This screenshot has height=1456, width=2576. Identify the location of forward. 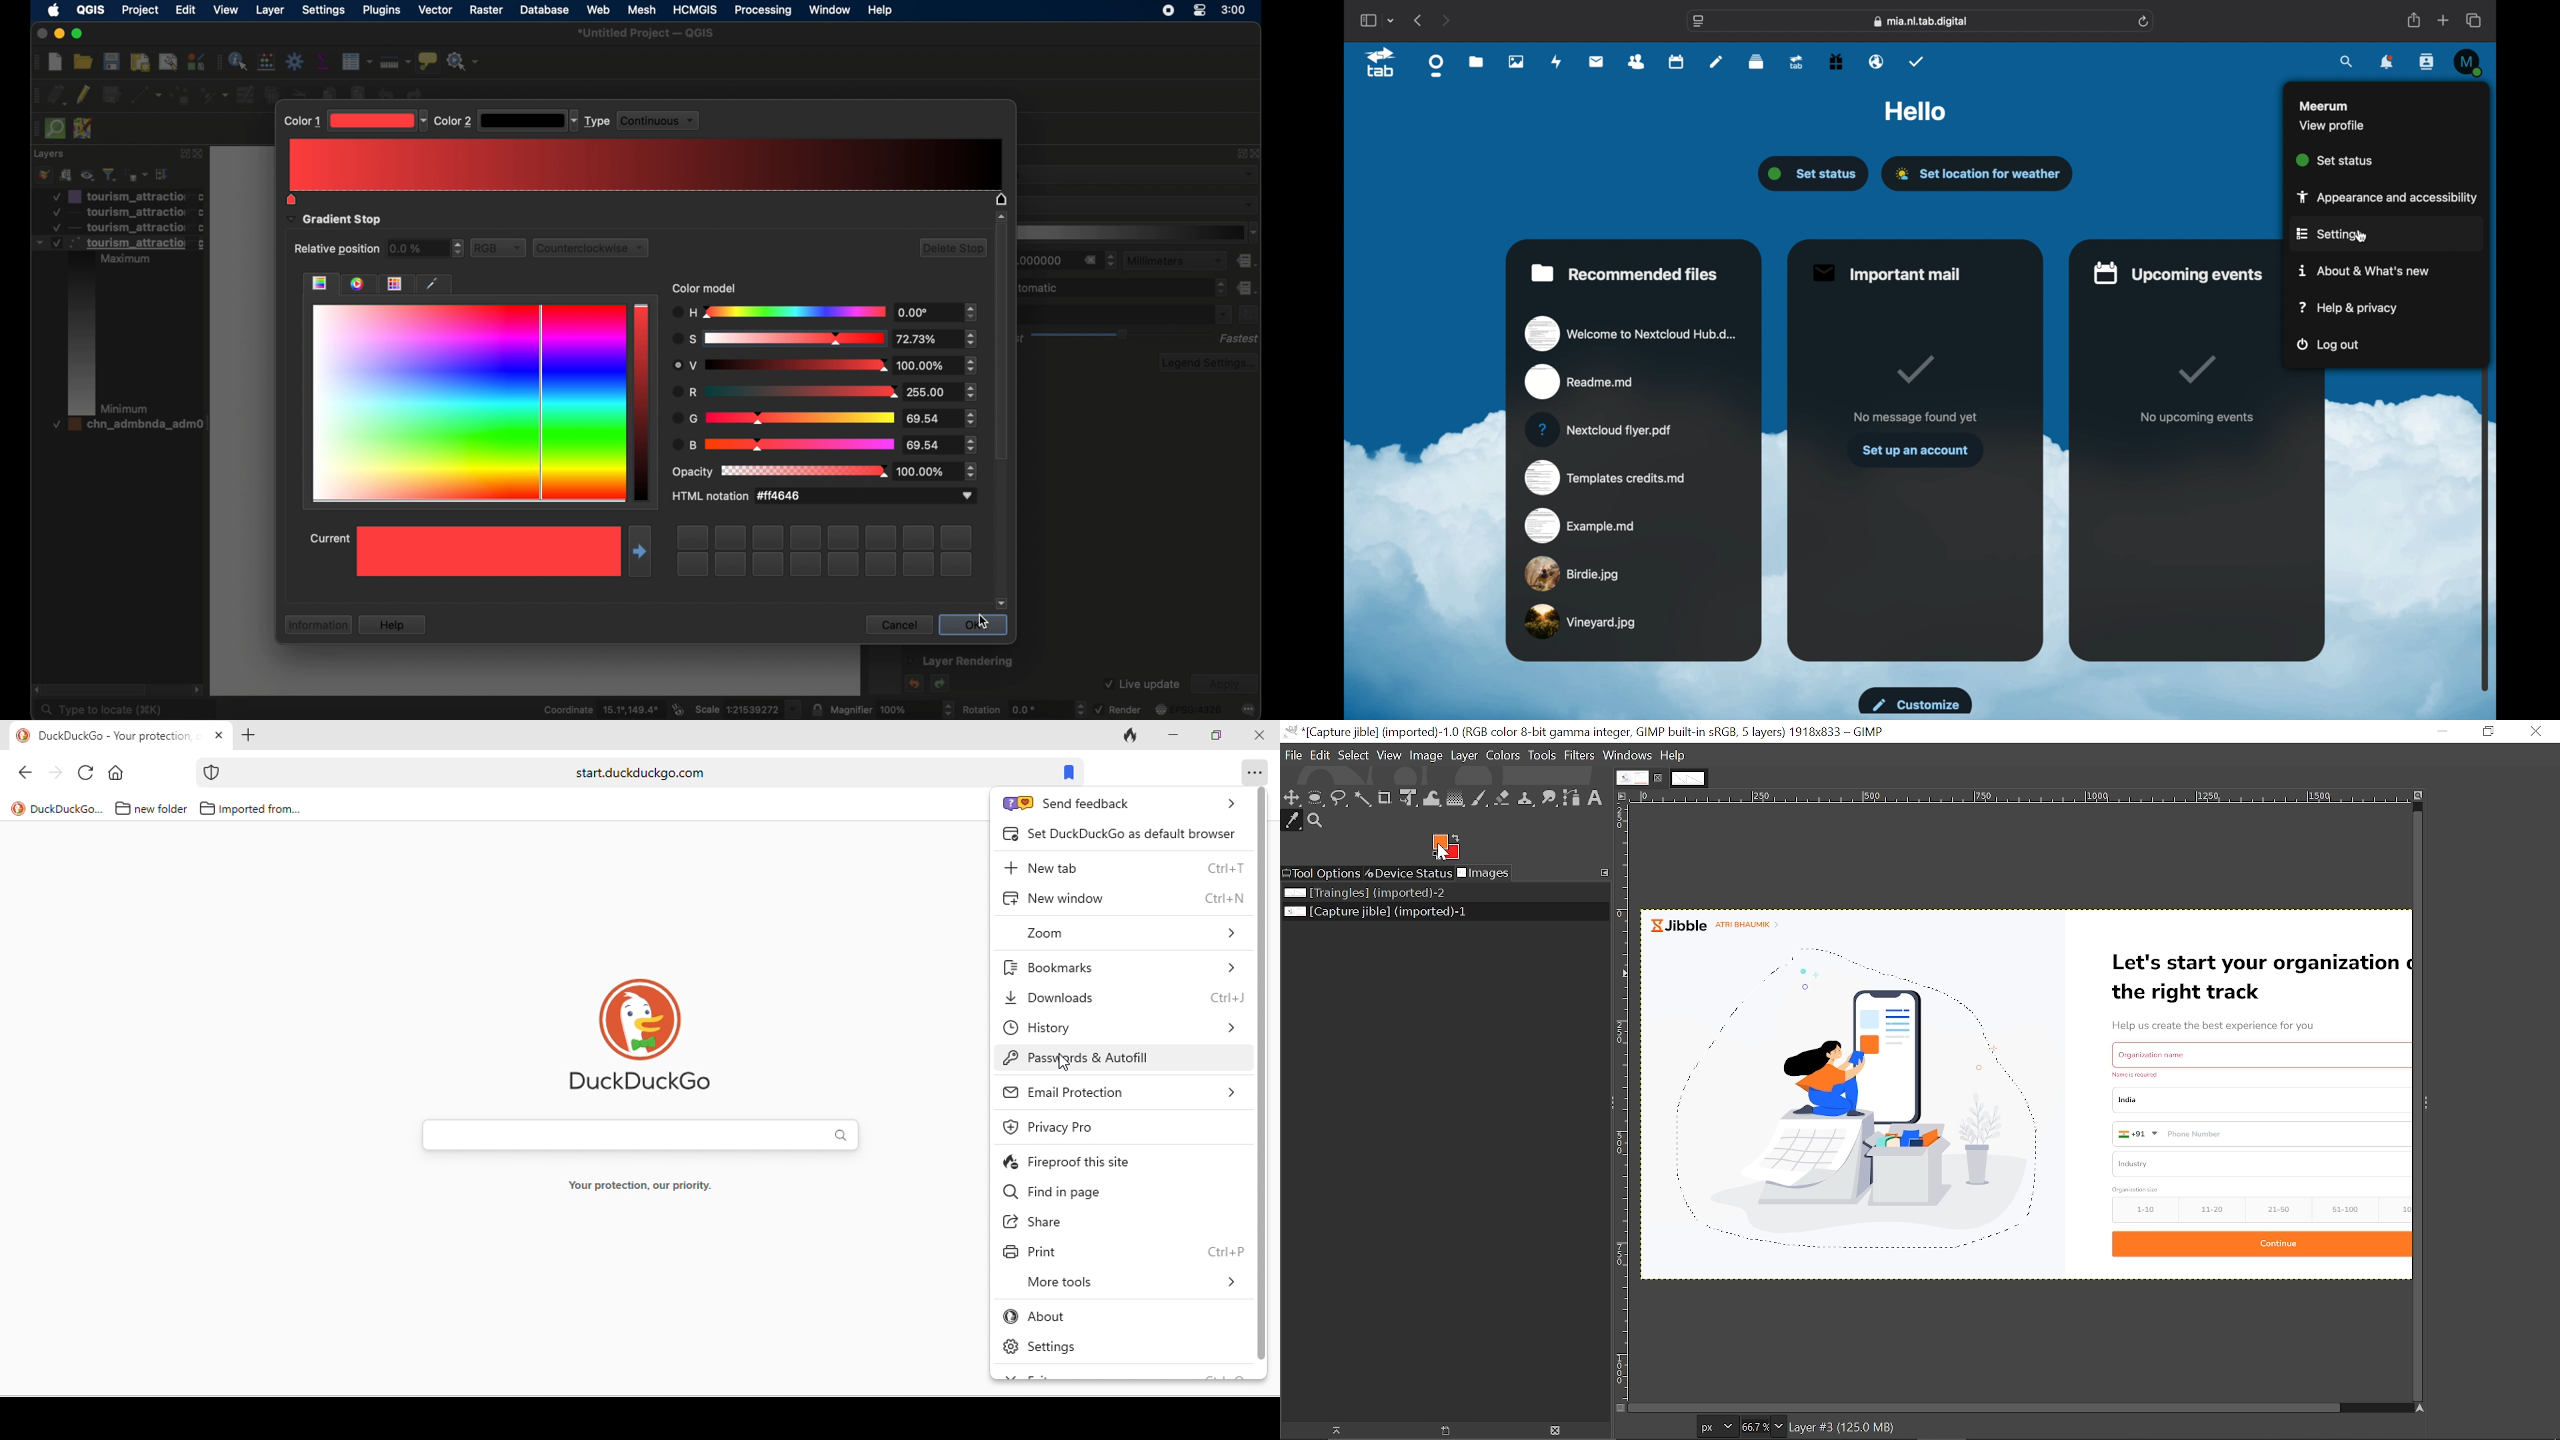
(54, 773).